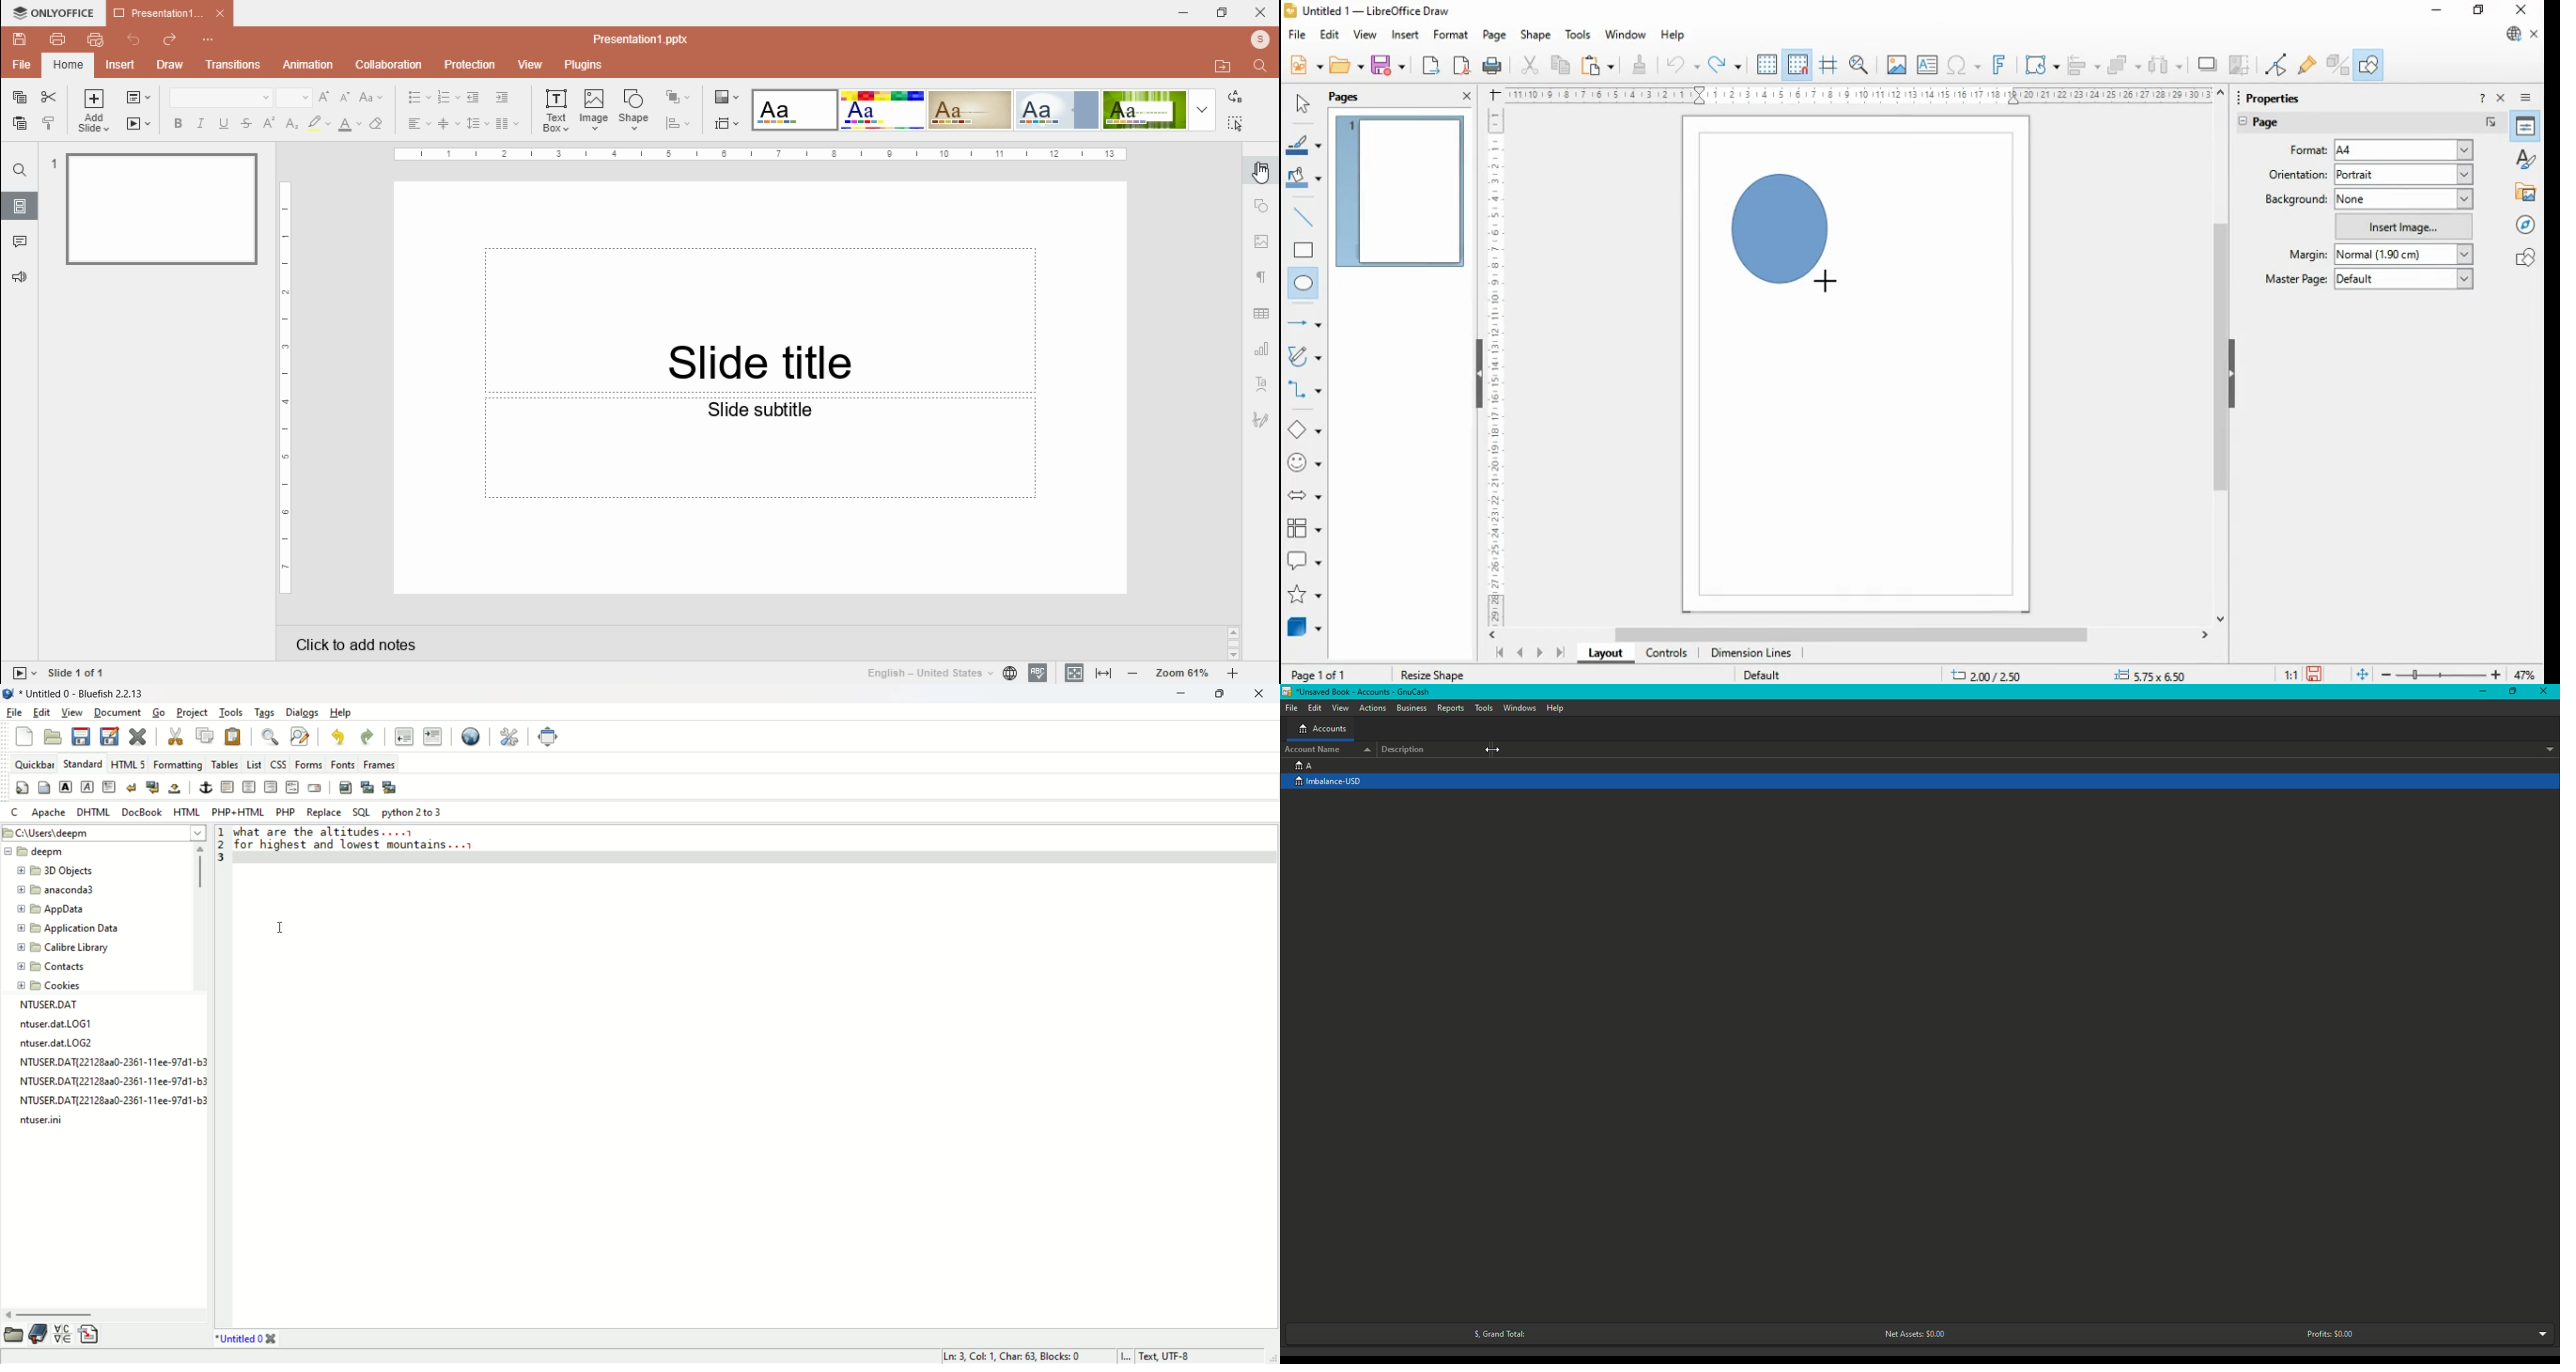 The image size is (2576, 1372). Describe the element at coordinates (885, 110) in the screenshot. I see `theme 2` at that location.